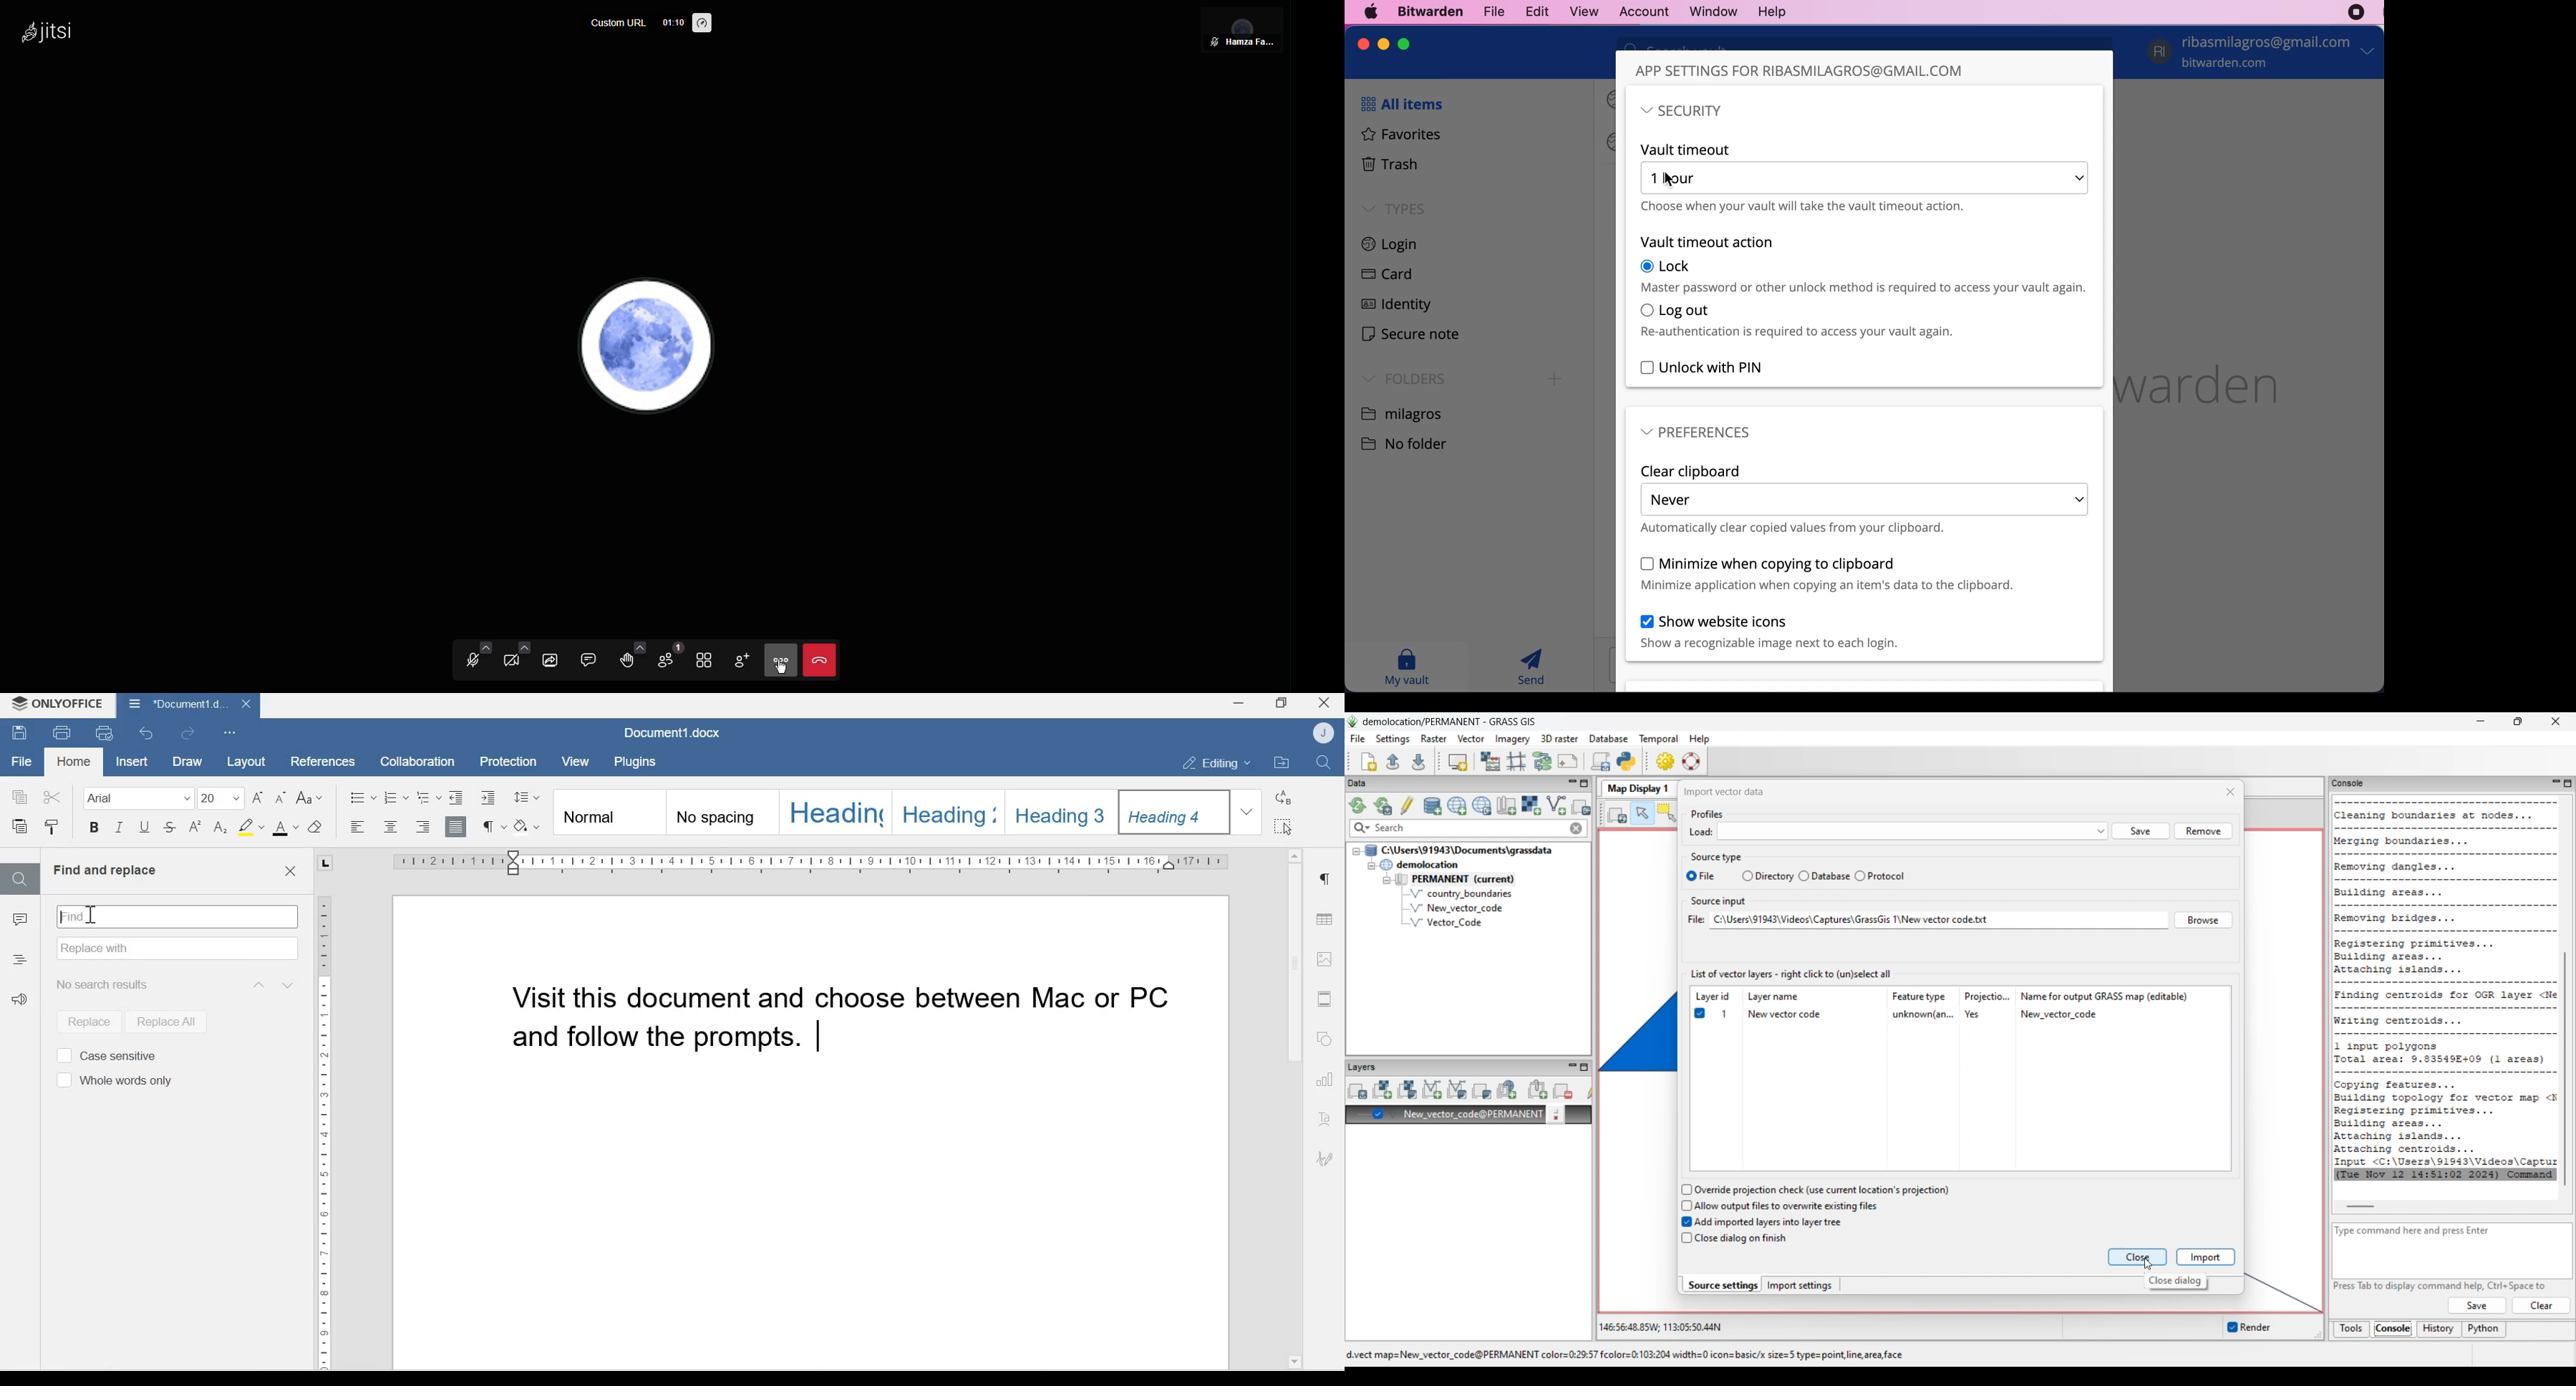 Image resolution: width=2576 pixels, height=1400 pixels. Describe the element at coordinates (170, 829) in the screenshot. I see `Strikethrough` at that location.